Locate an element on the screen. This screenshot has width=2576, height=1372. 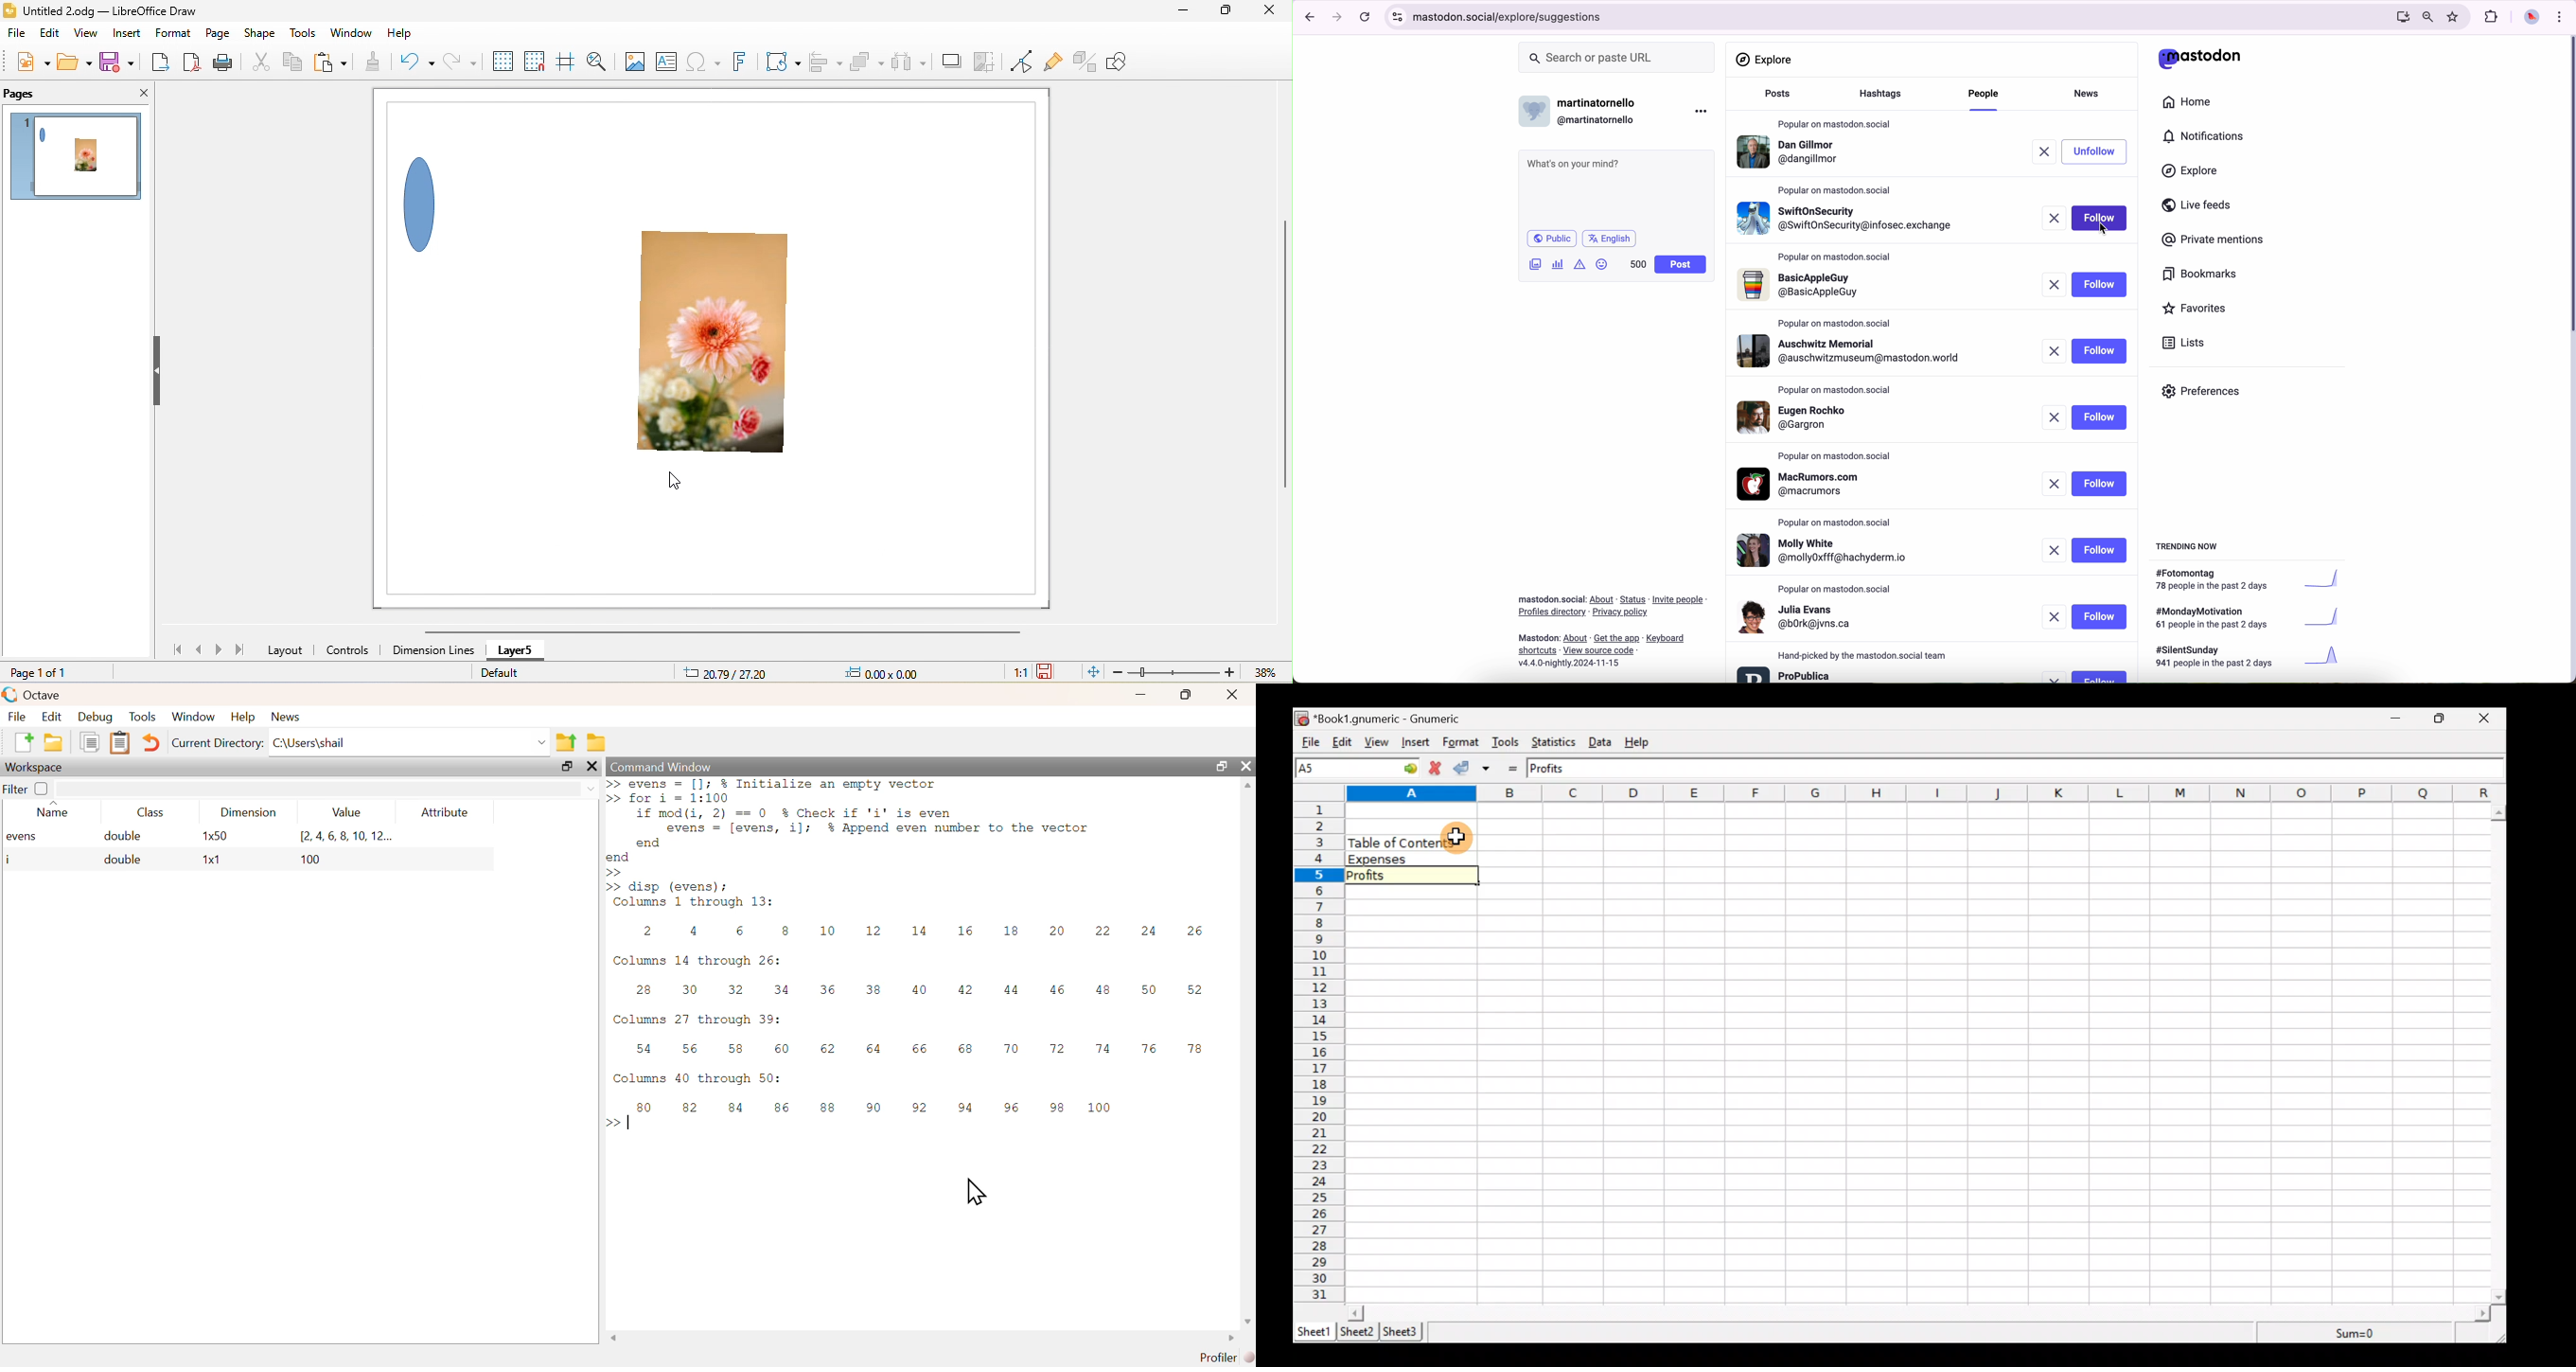
minimize is located at coordinates (1185, 12).